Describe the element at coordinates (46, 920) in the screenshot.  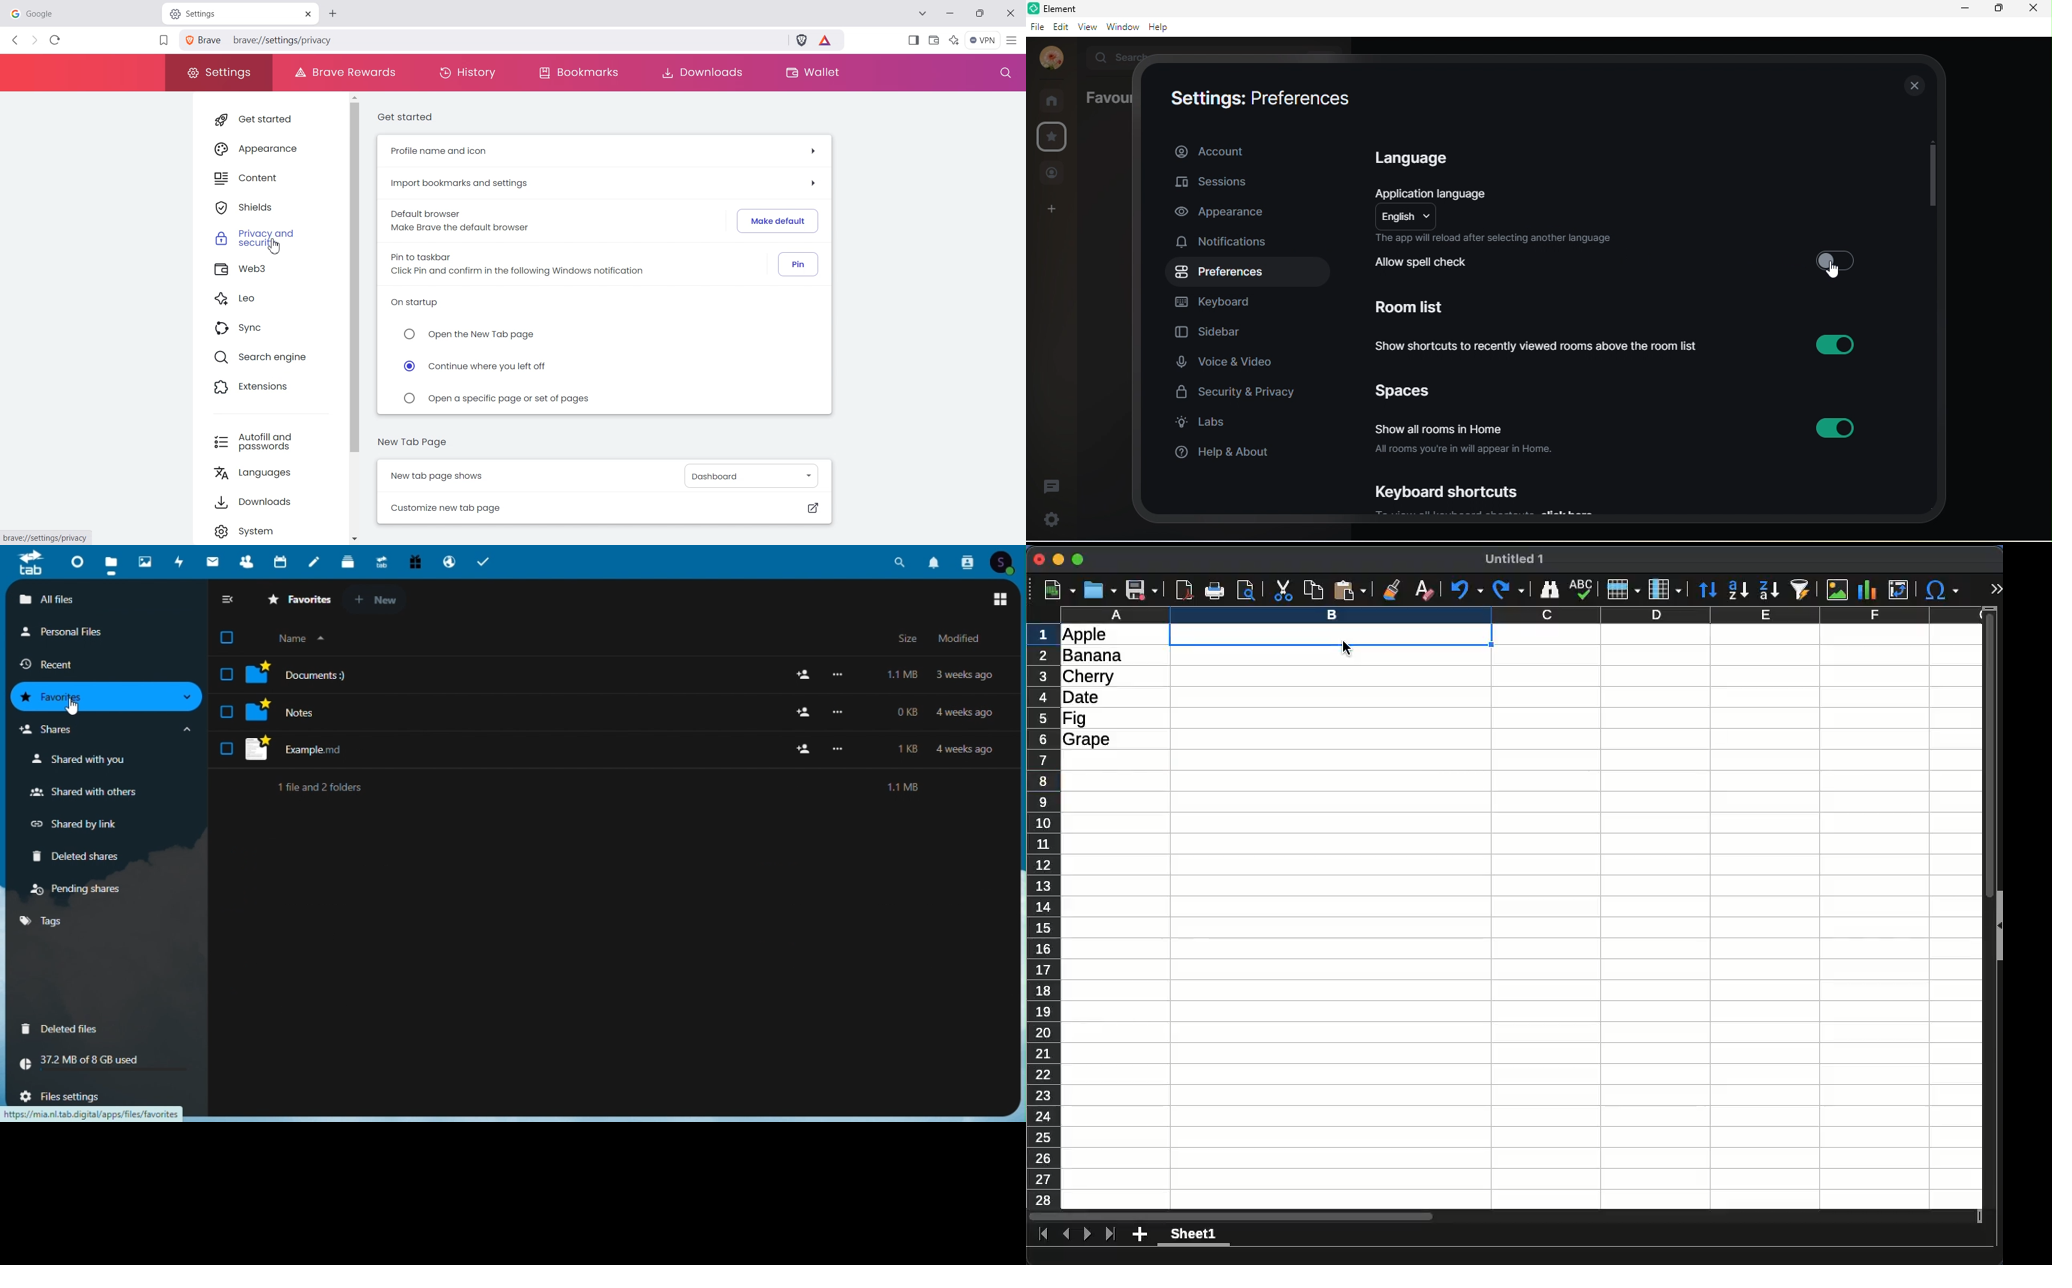
I see `tags` at that location.